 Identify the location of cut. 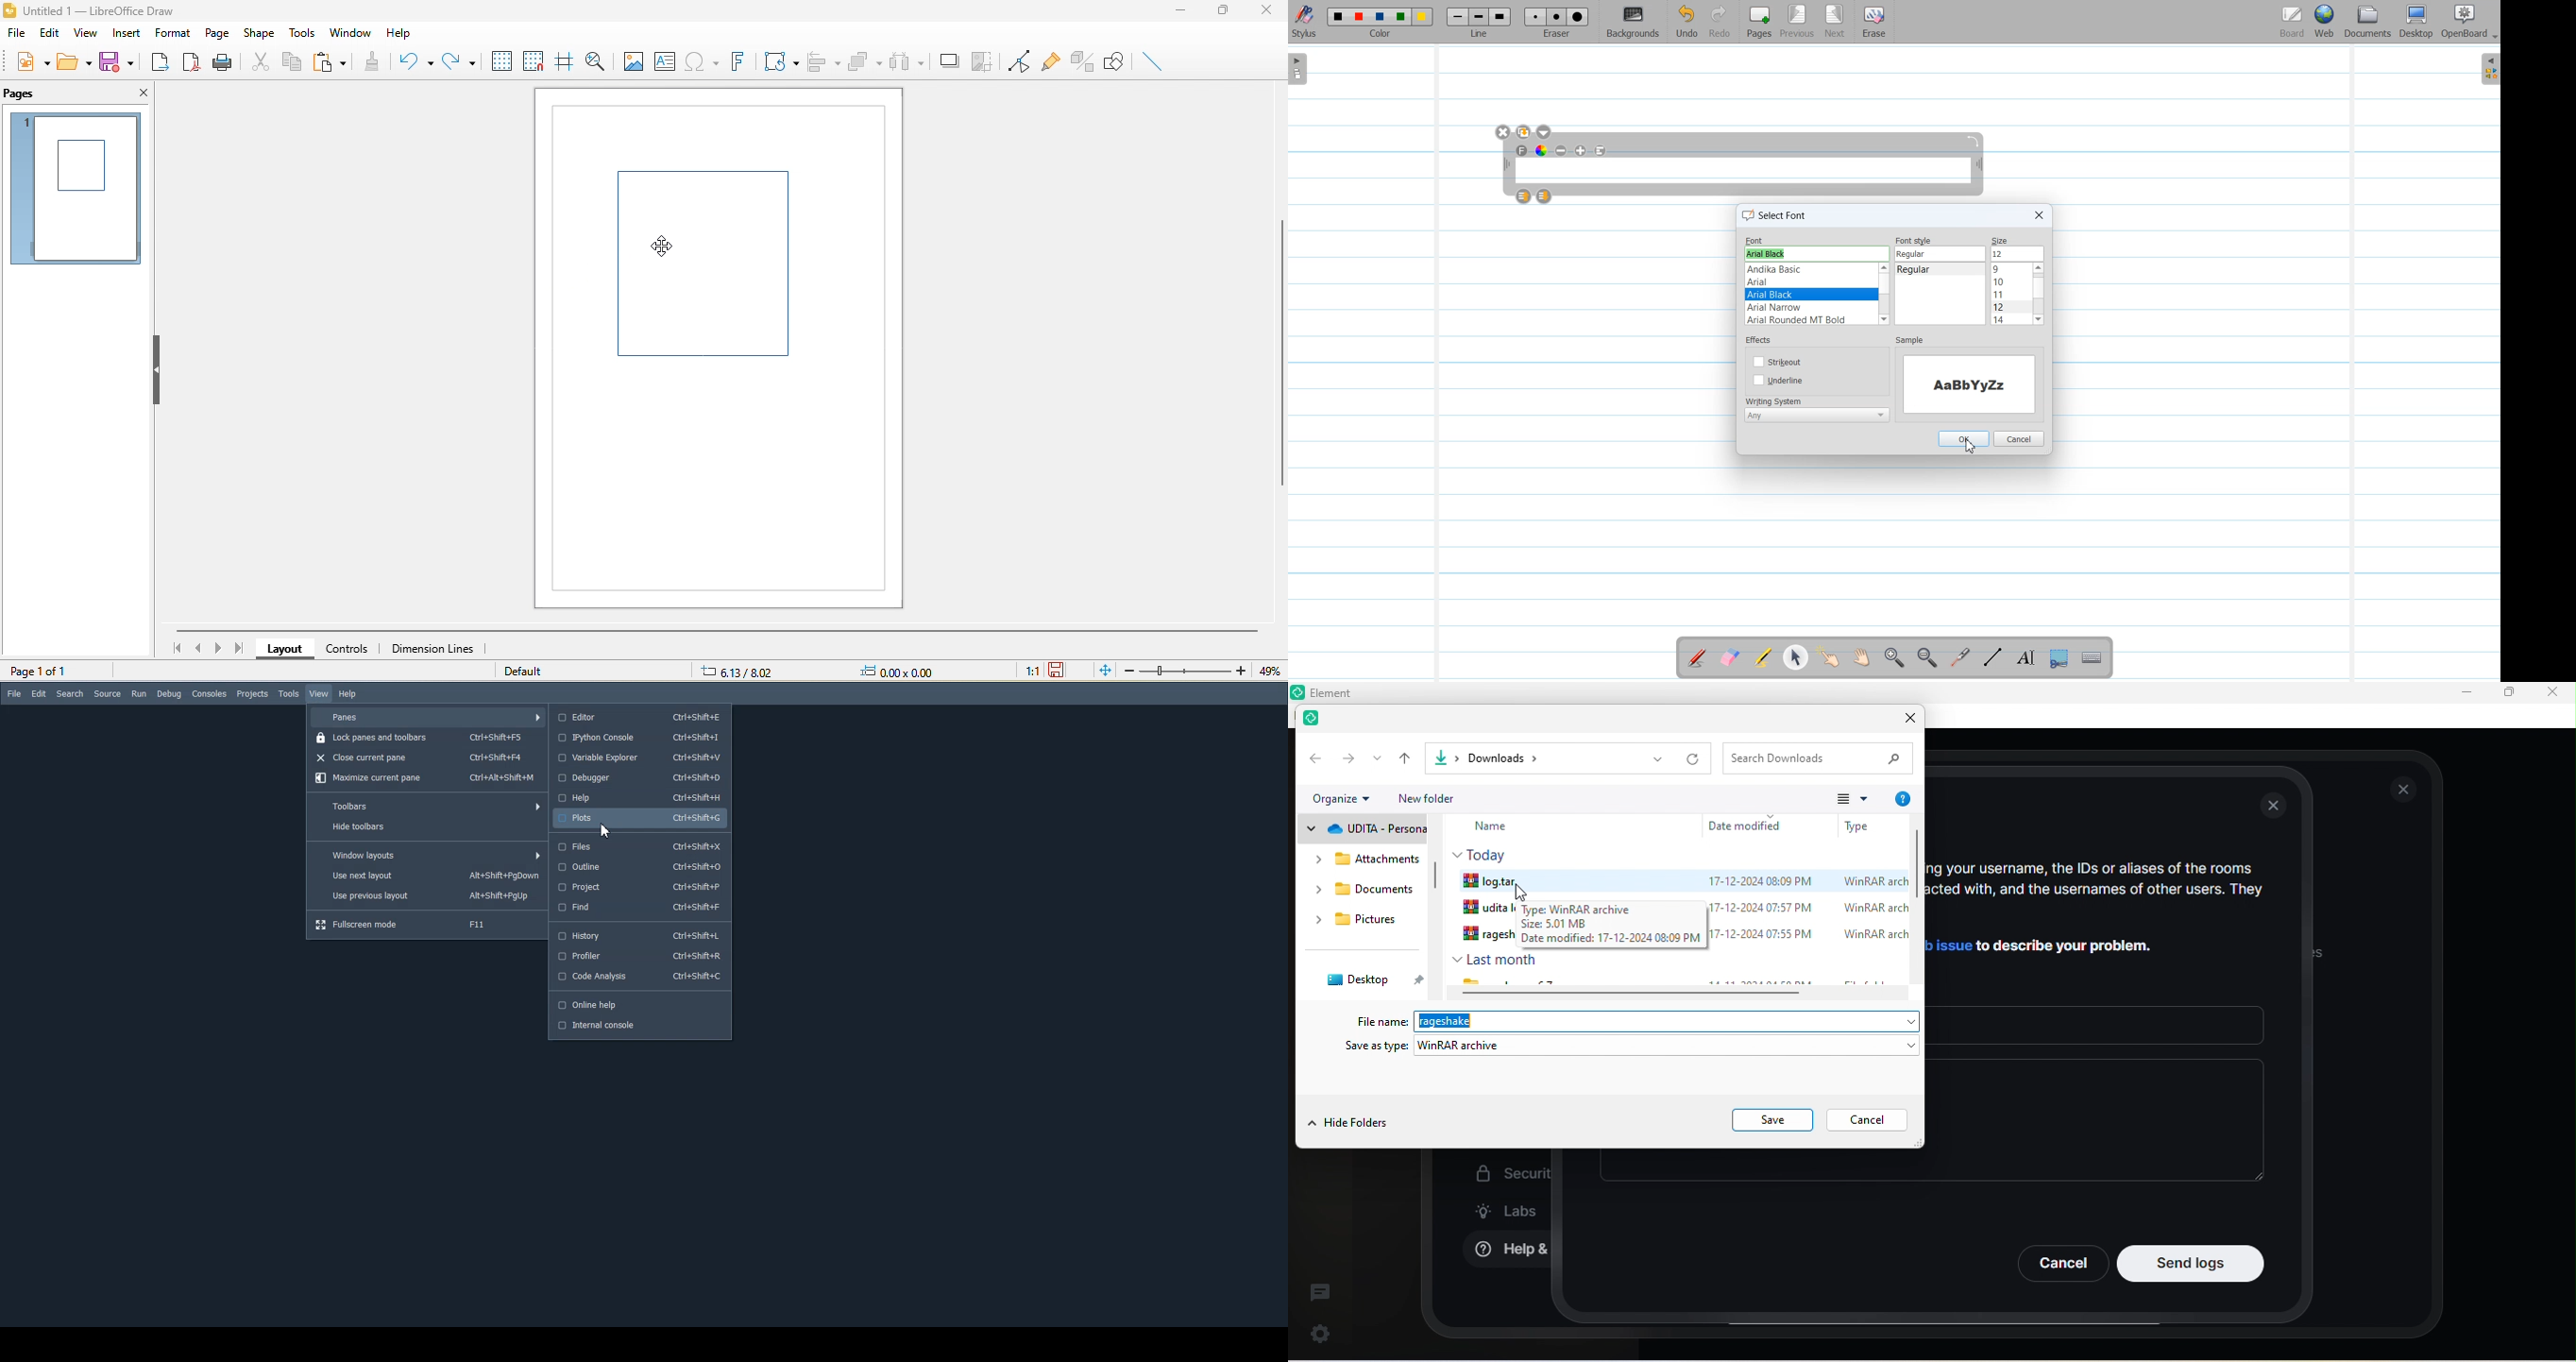
(262, 60).